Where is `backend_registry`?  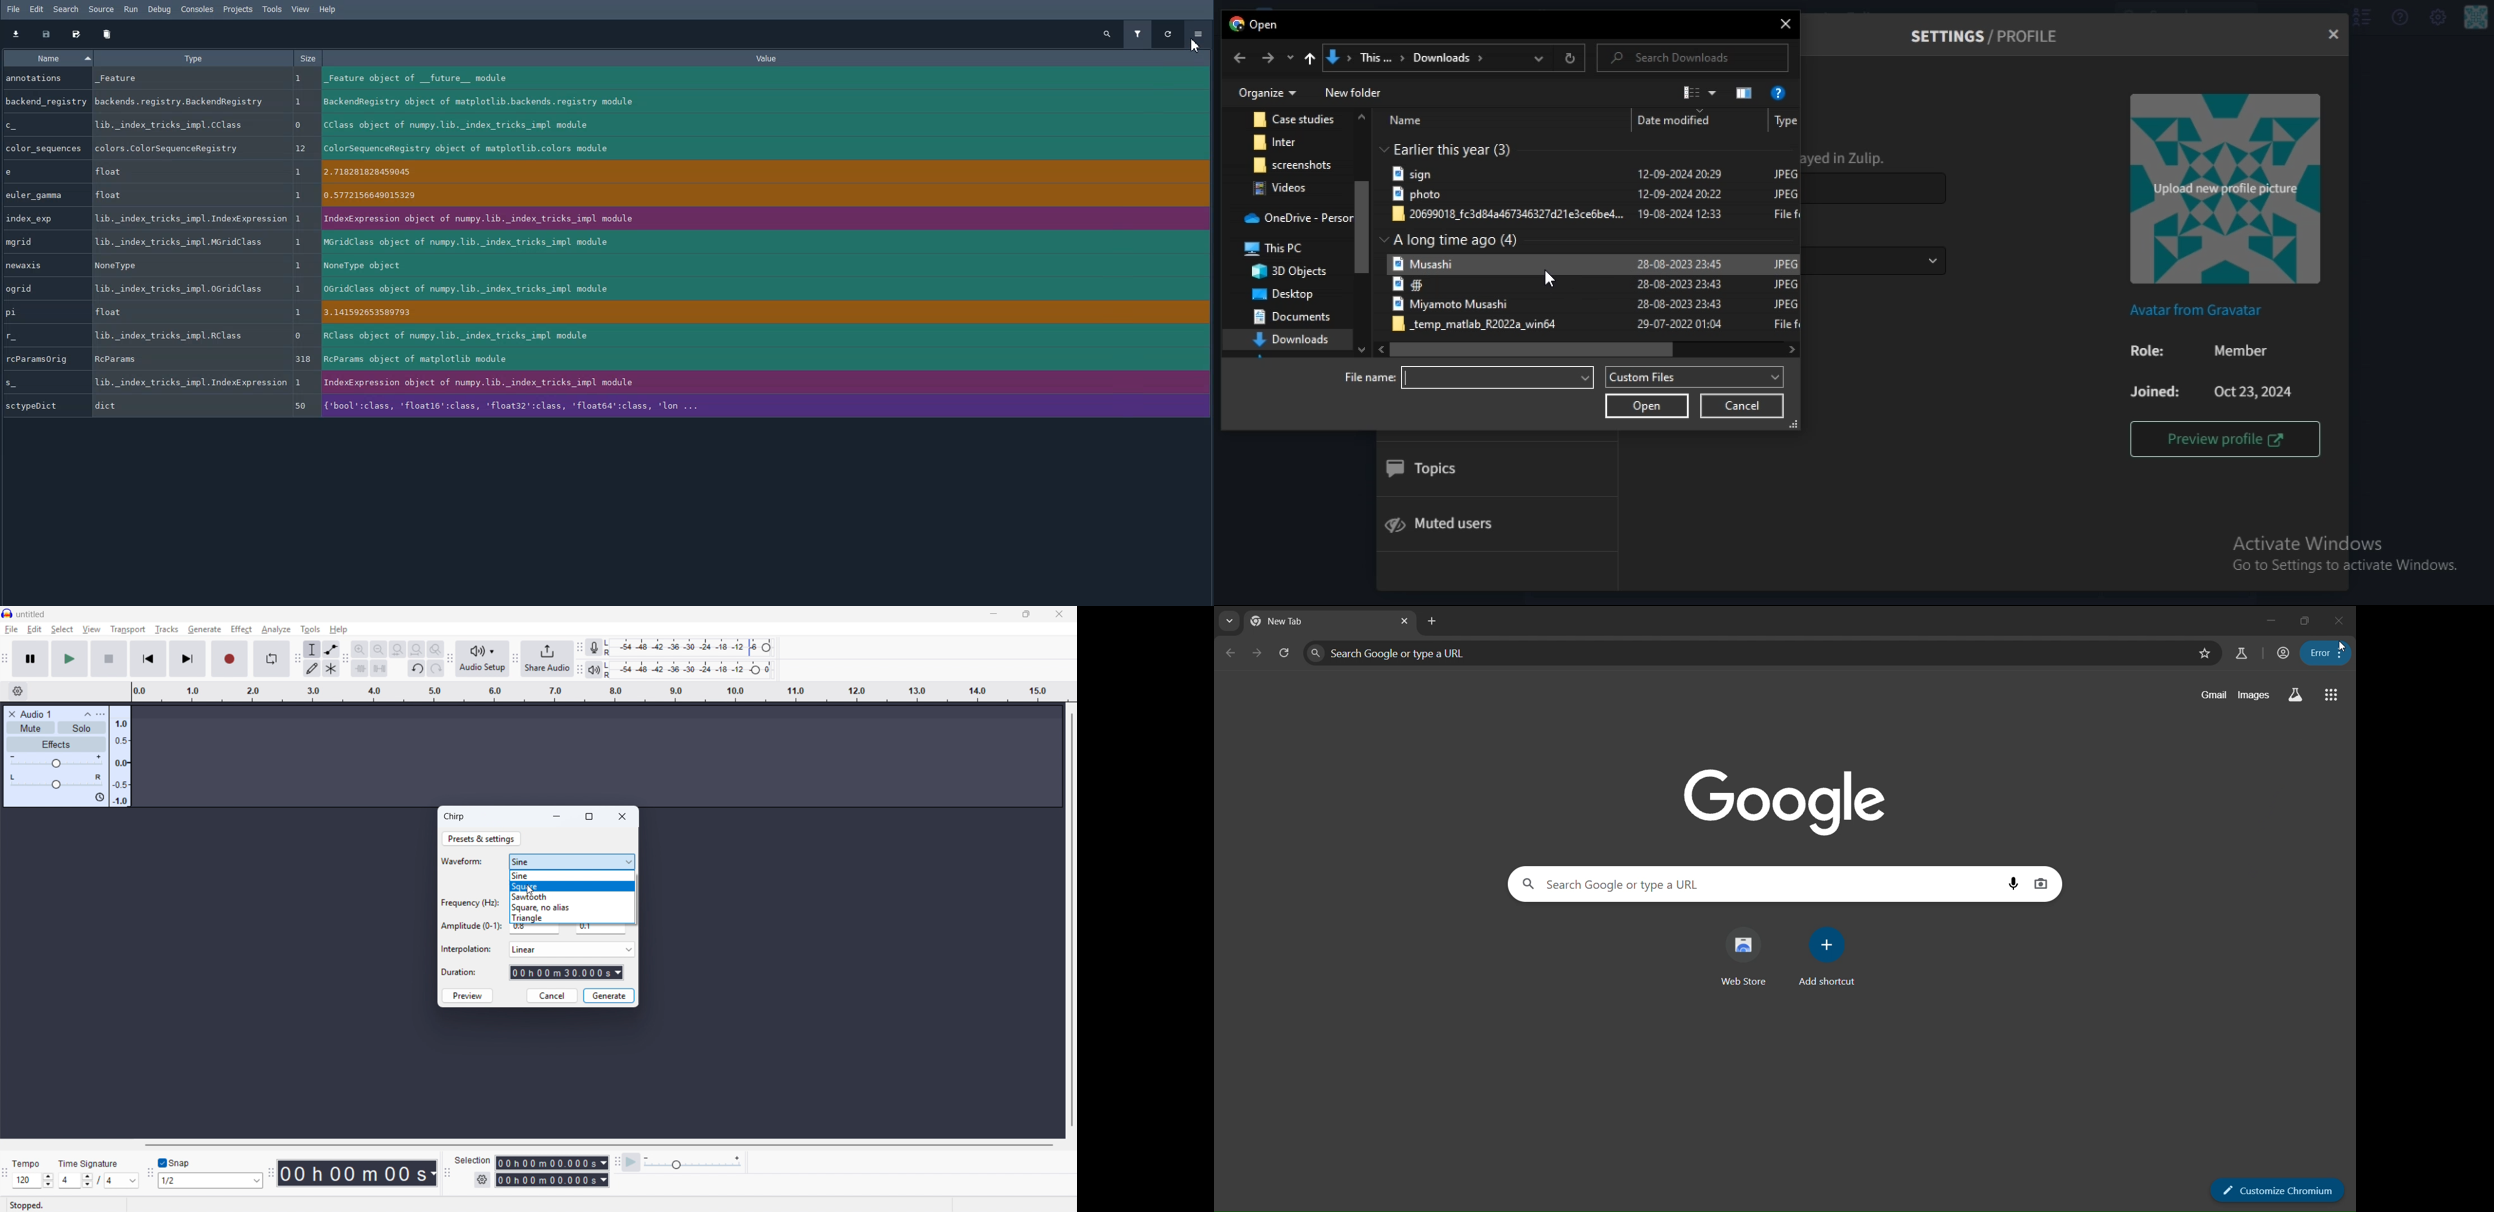 backend_registry is located at coordinates (46, 101).